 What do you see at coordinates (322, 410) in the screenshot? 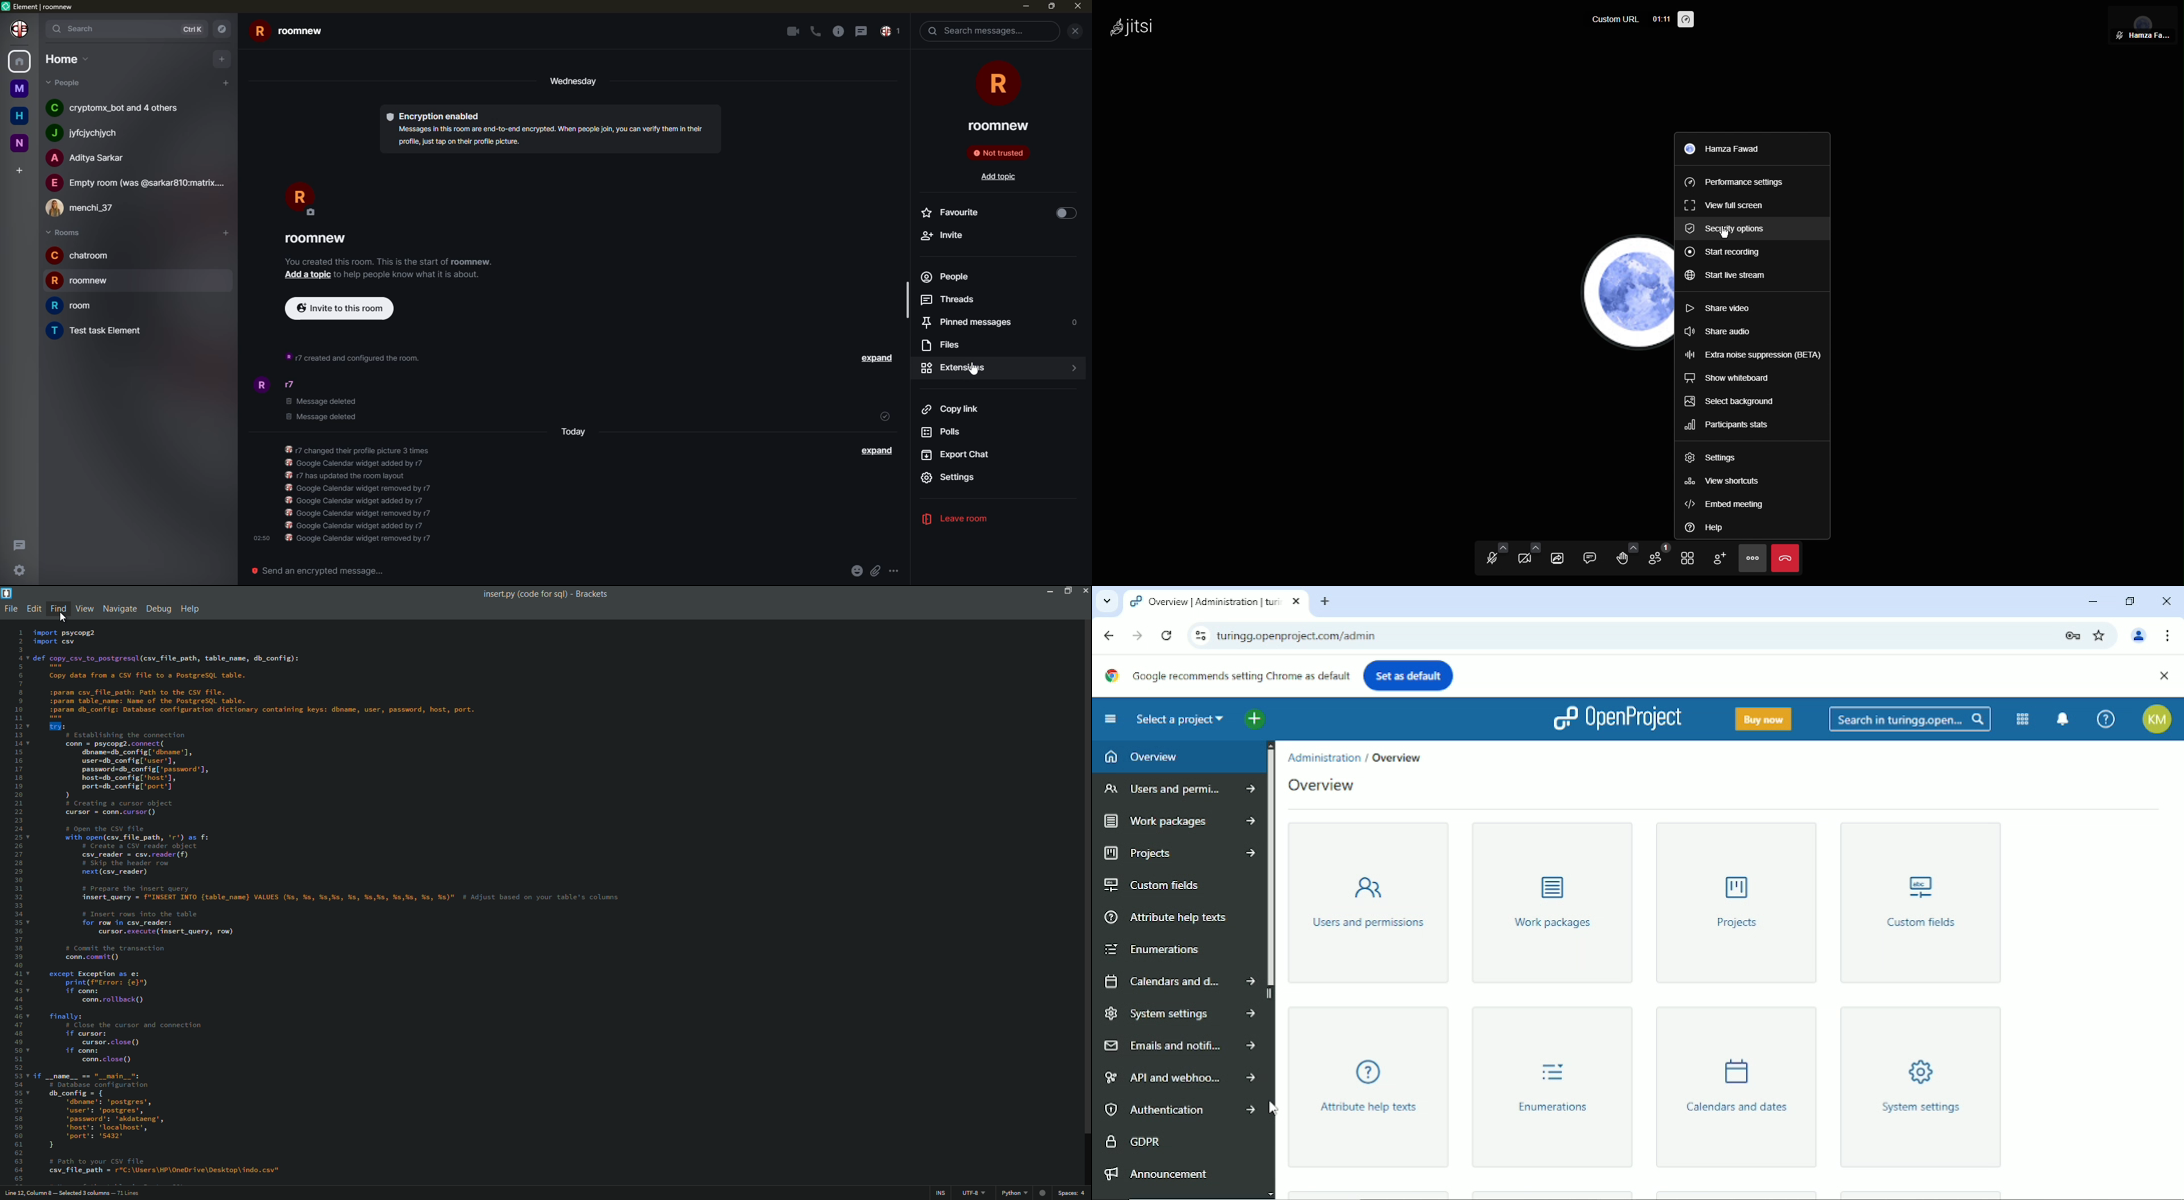
I see `deleted` at bounding box center [322, 410].